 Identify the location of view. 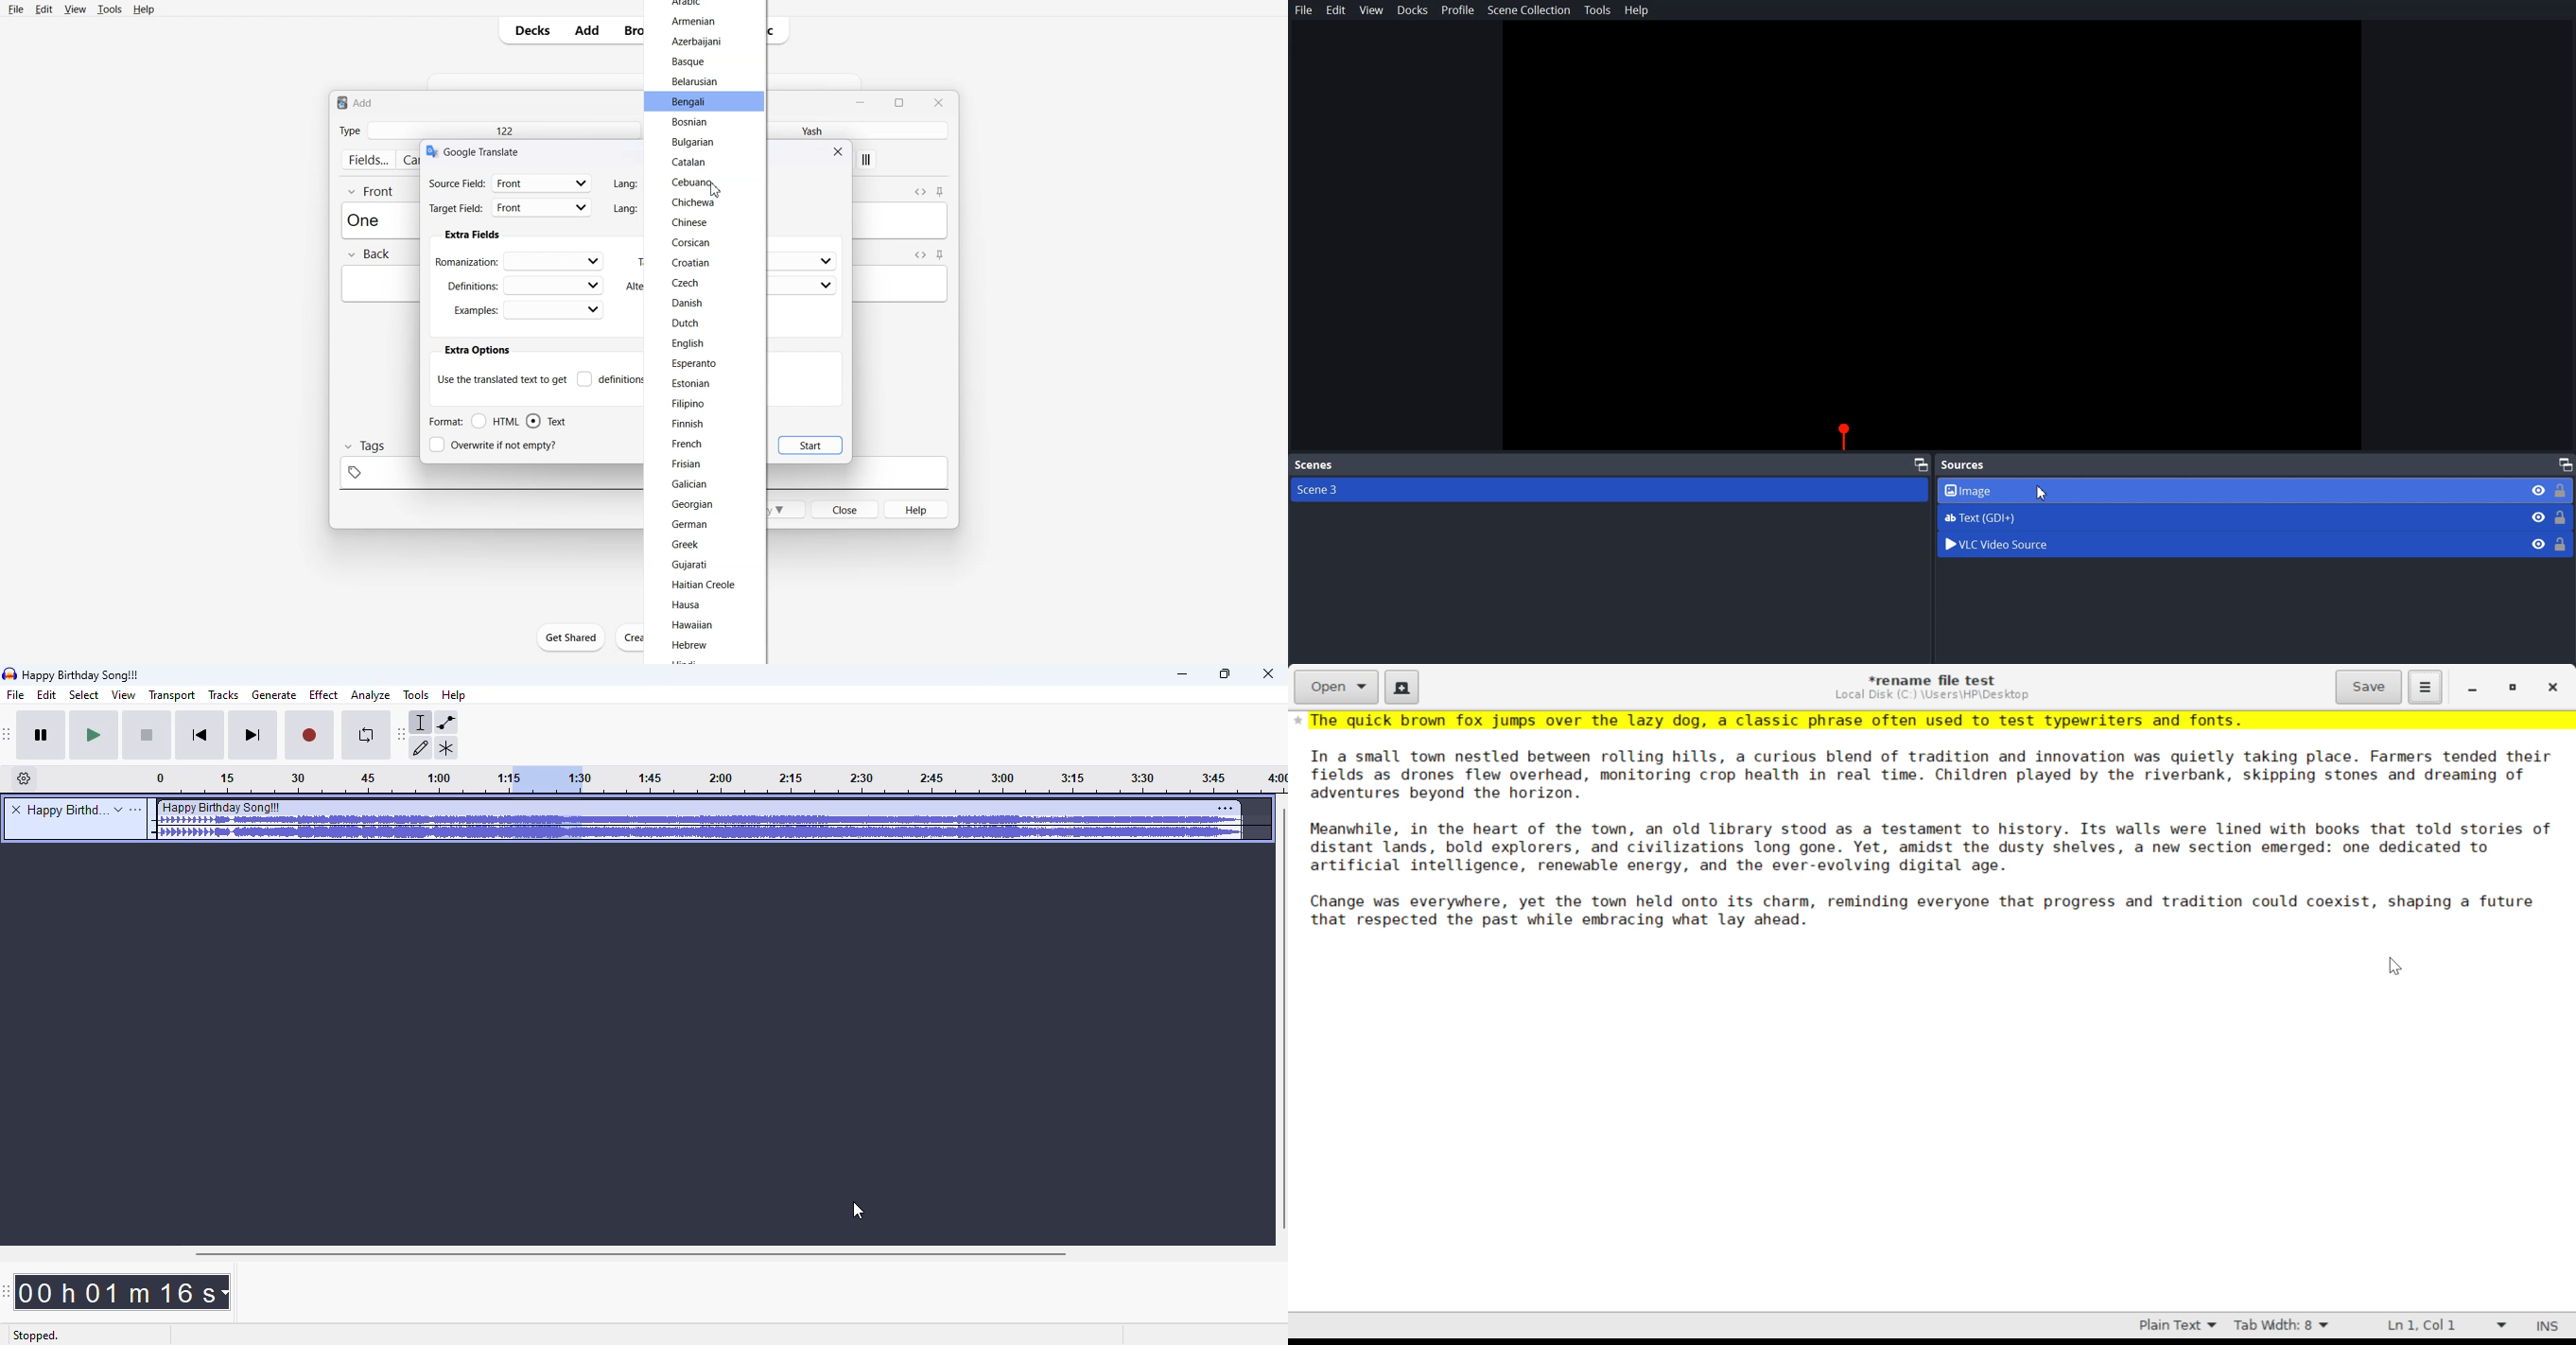
(122, 695).